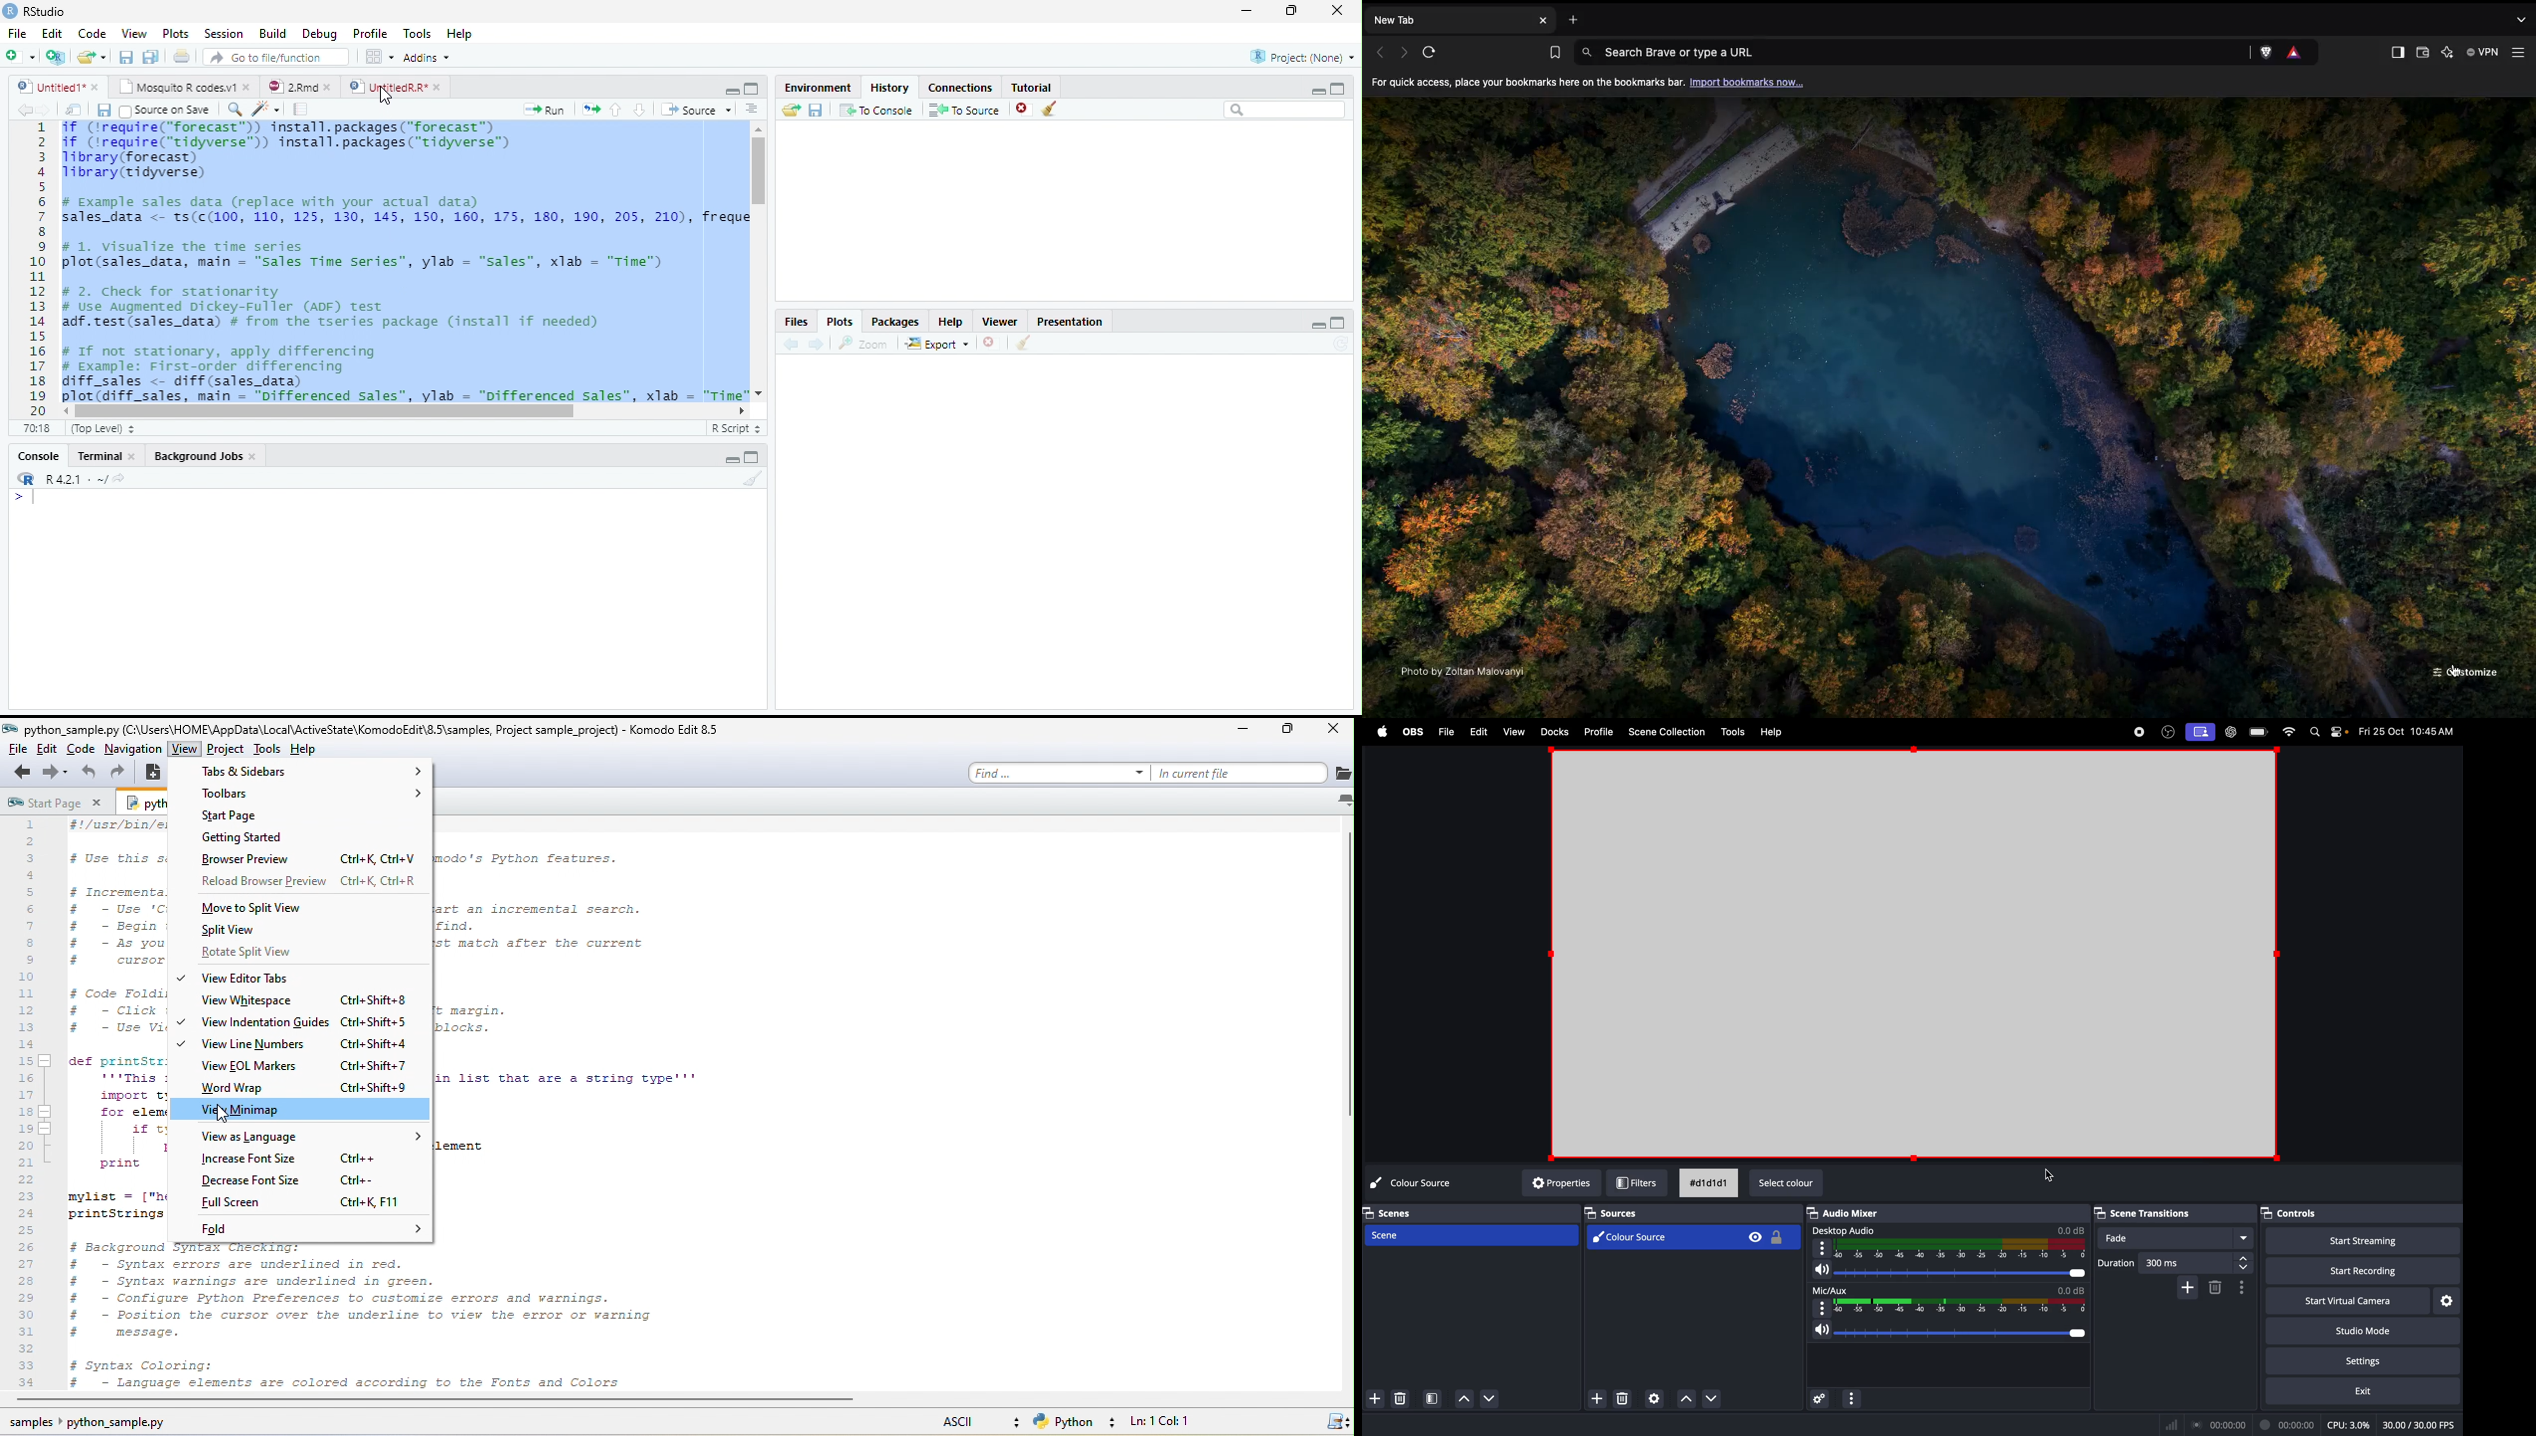 The width and height of the screenshot is (2548, 1456). What do you see at coordinates (964, 109) in the screenshot?
I see `To Source` at bounding box center [964, 109].